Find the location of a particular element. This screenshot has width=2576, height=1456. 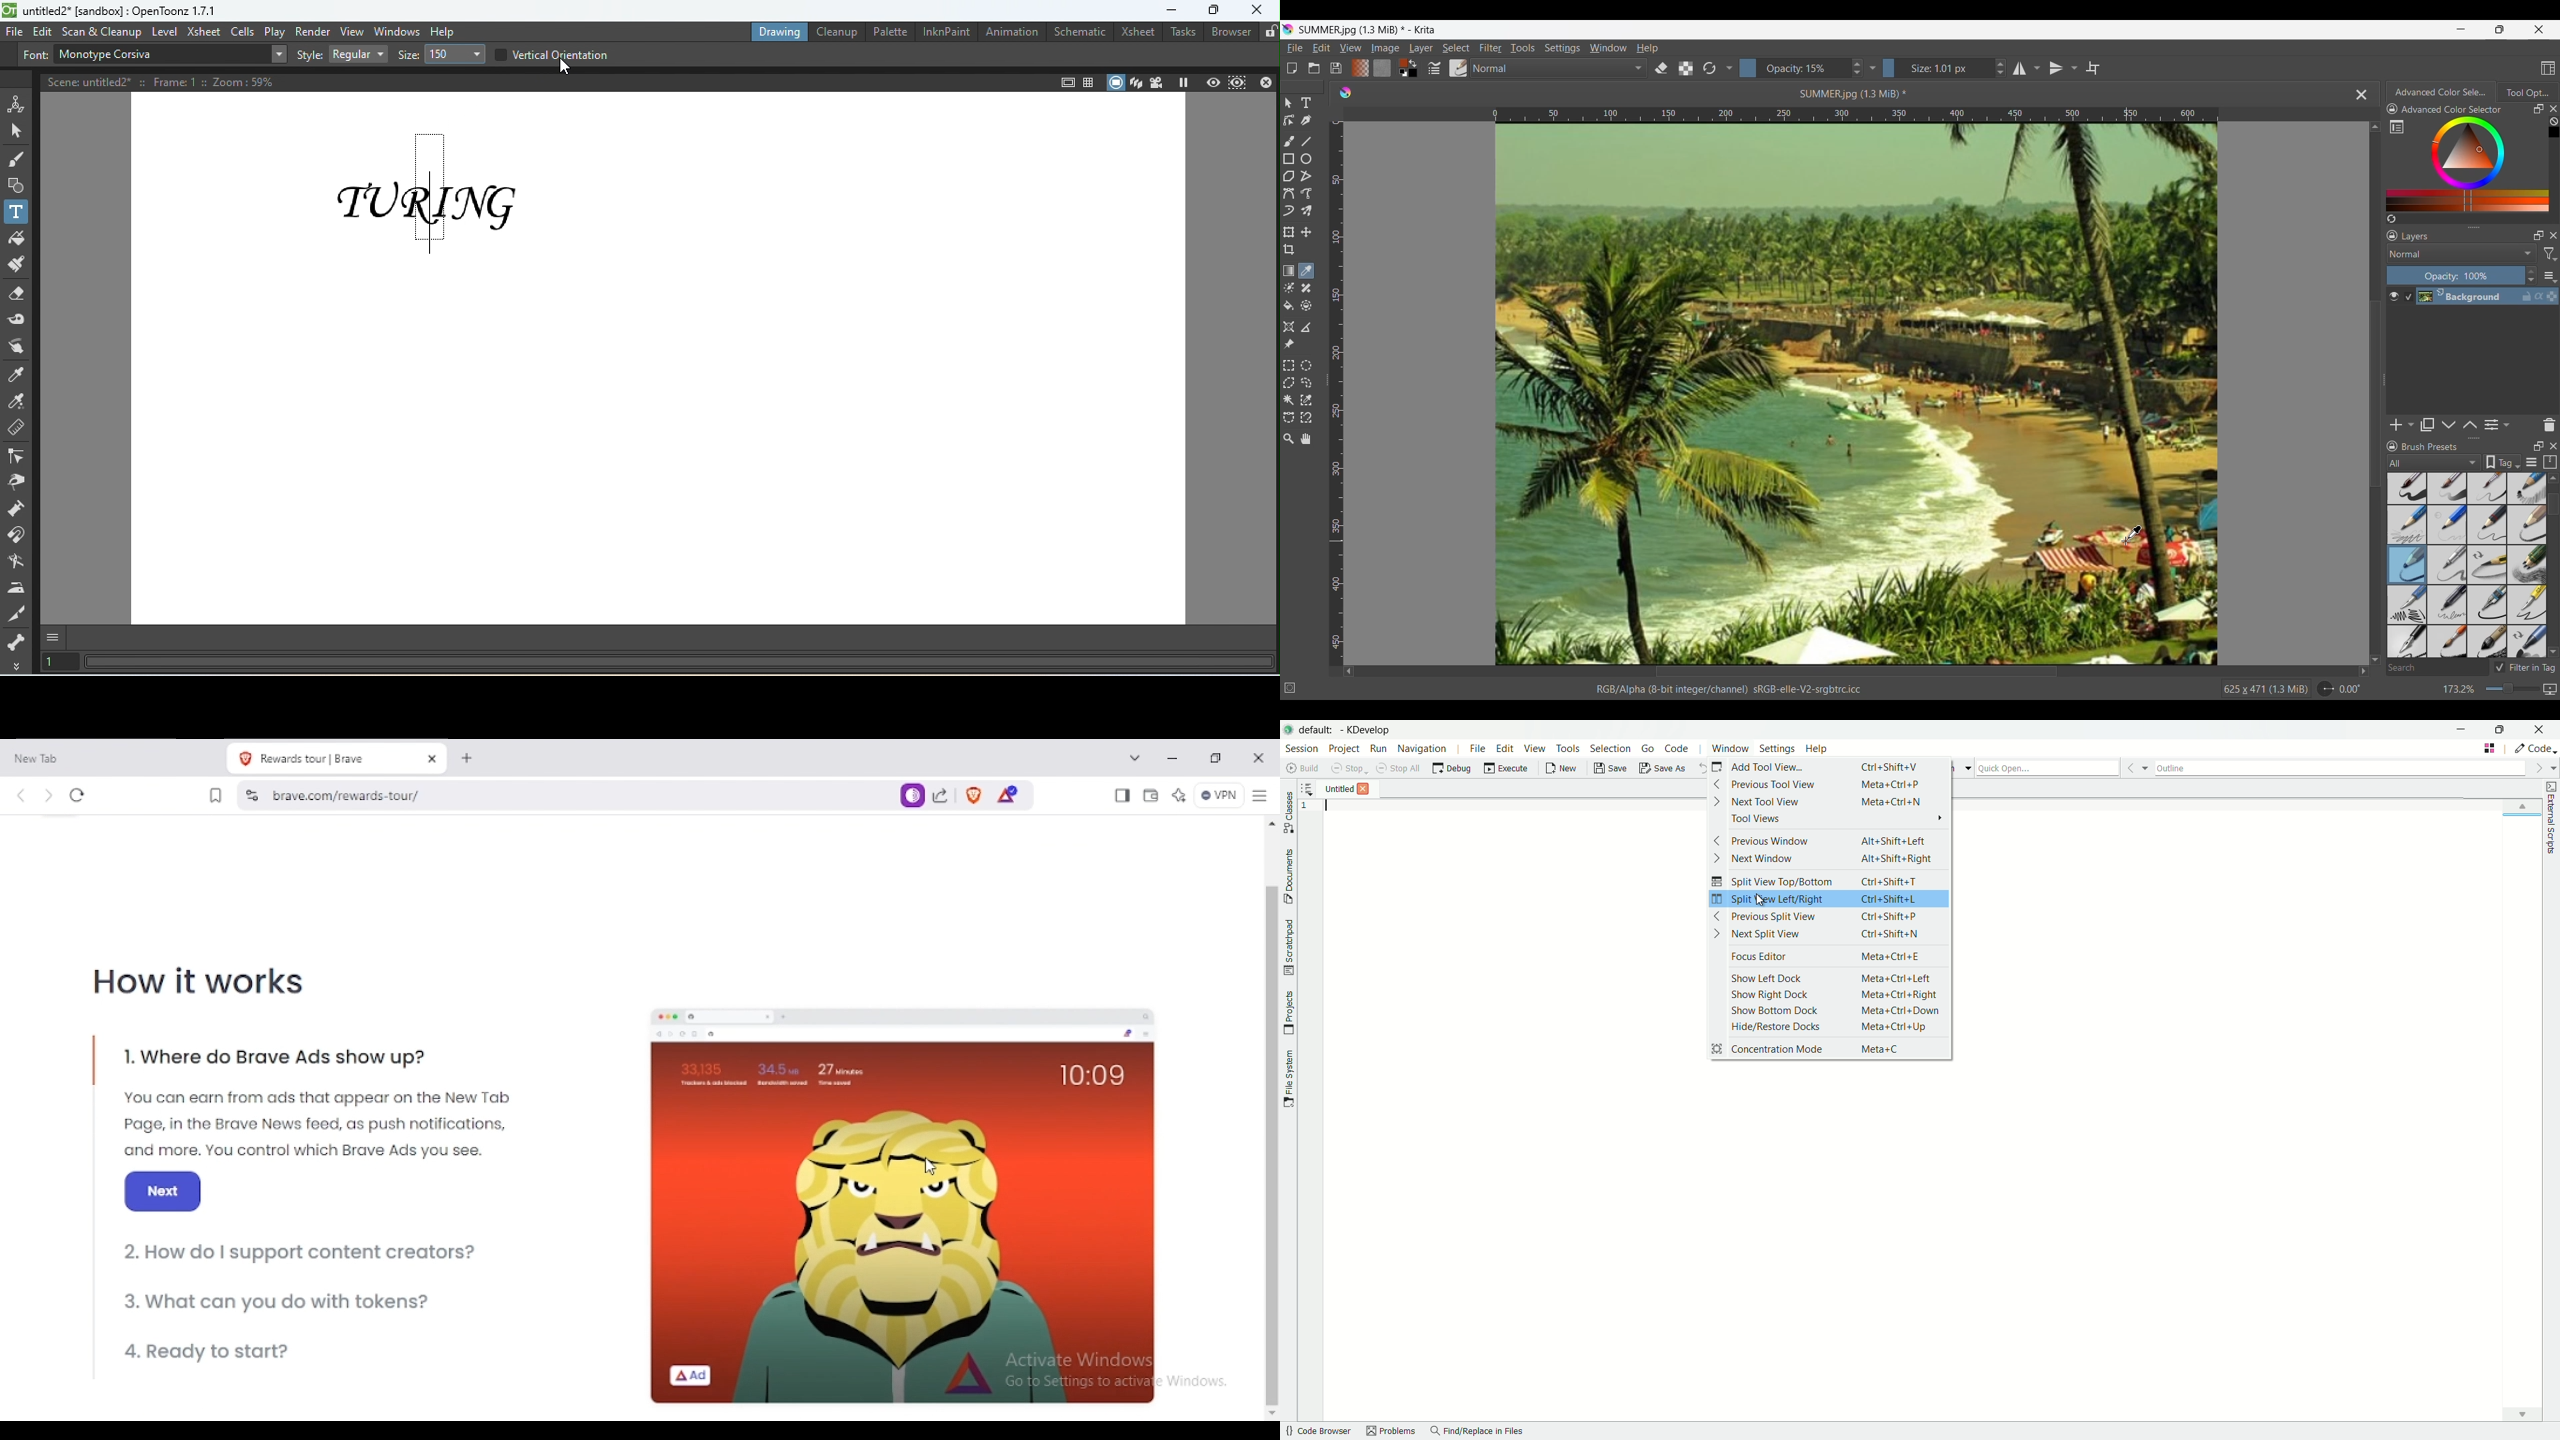

Display settings is located at coordinates (2532, 462).